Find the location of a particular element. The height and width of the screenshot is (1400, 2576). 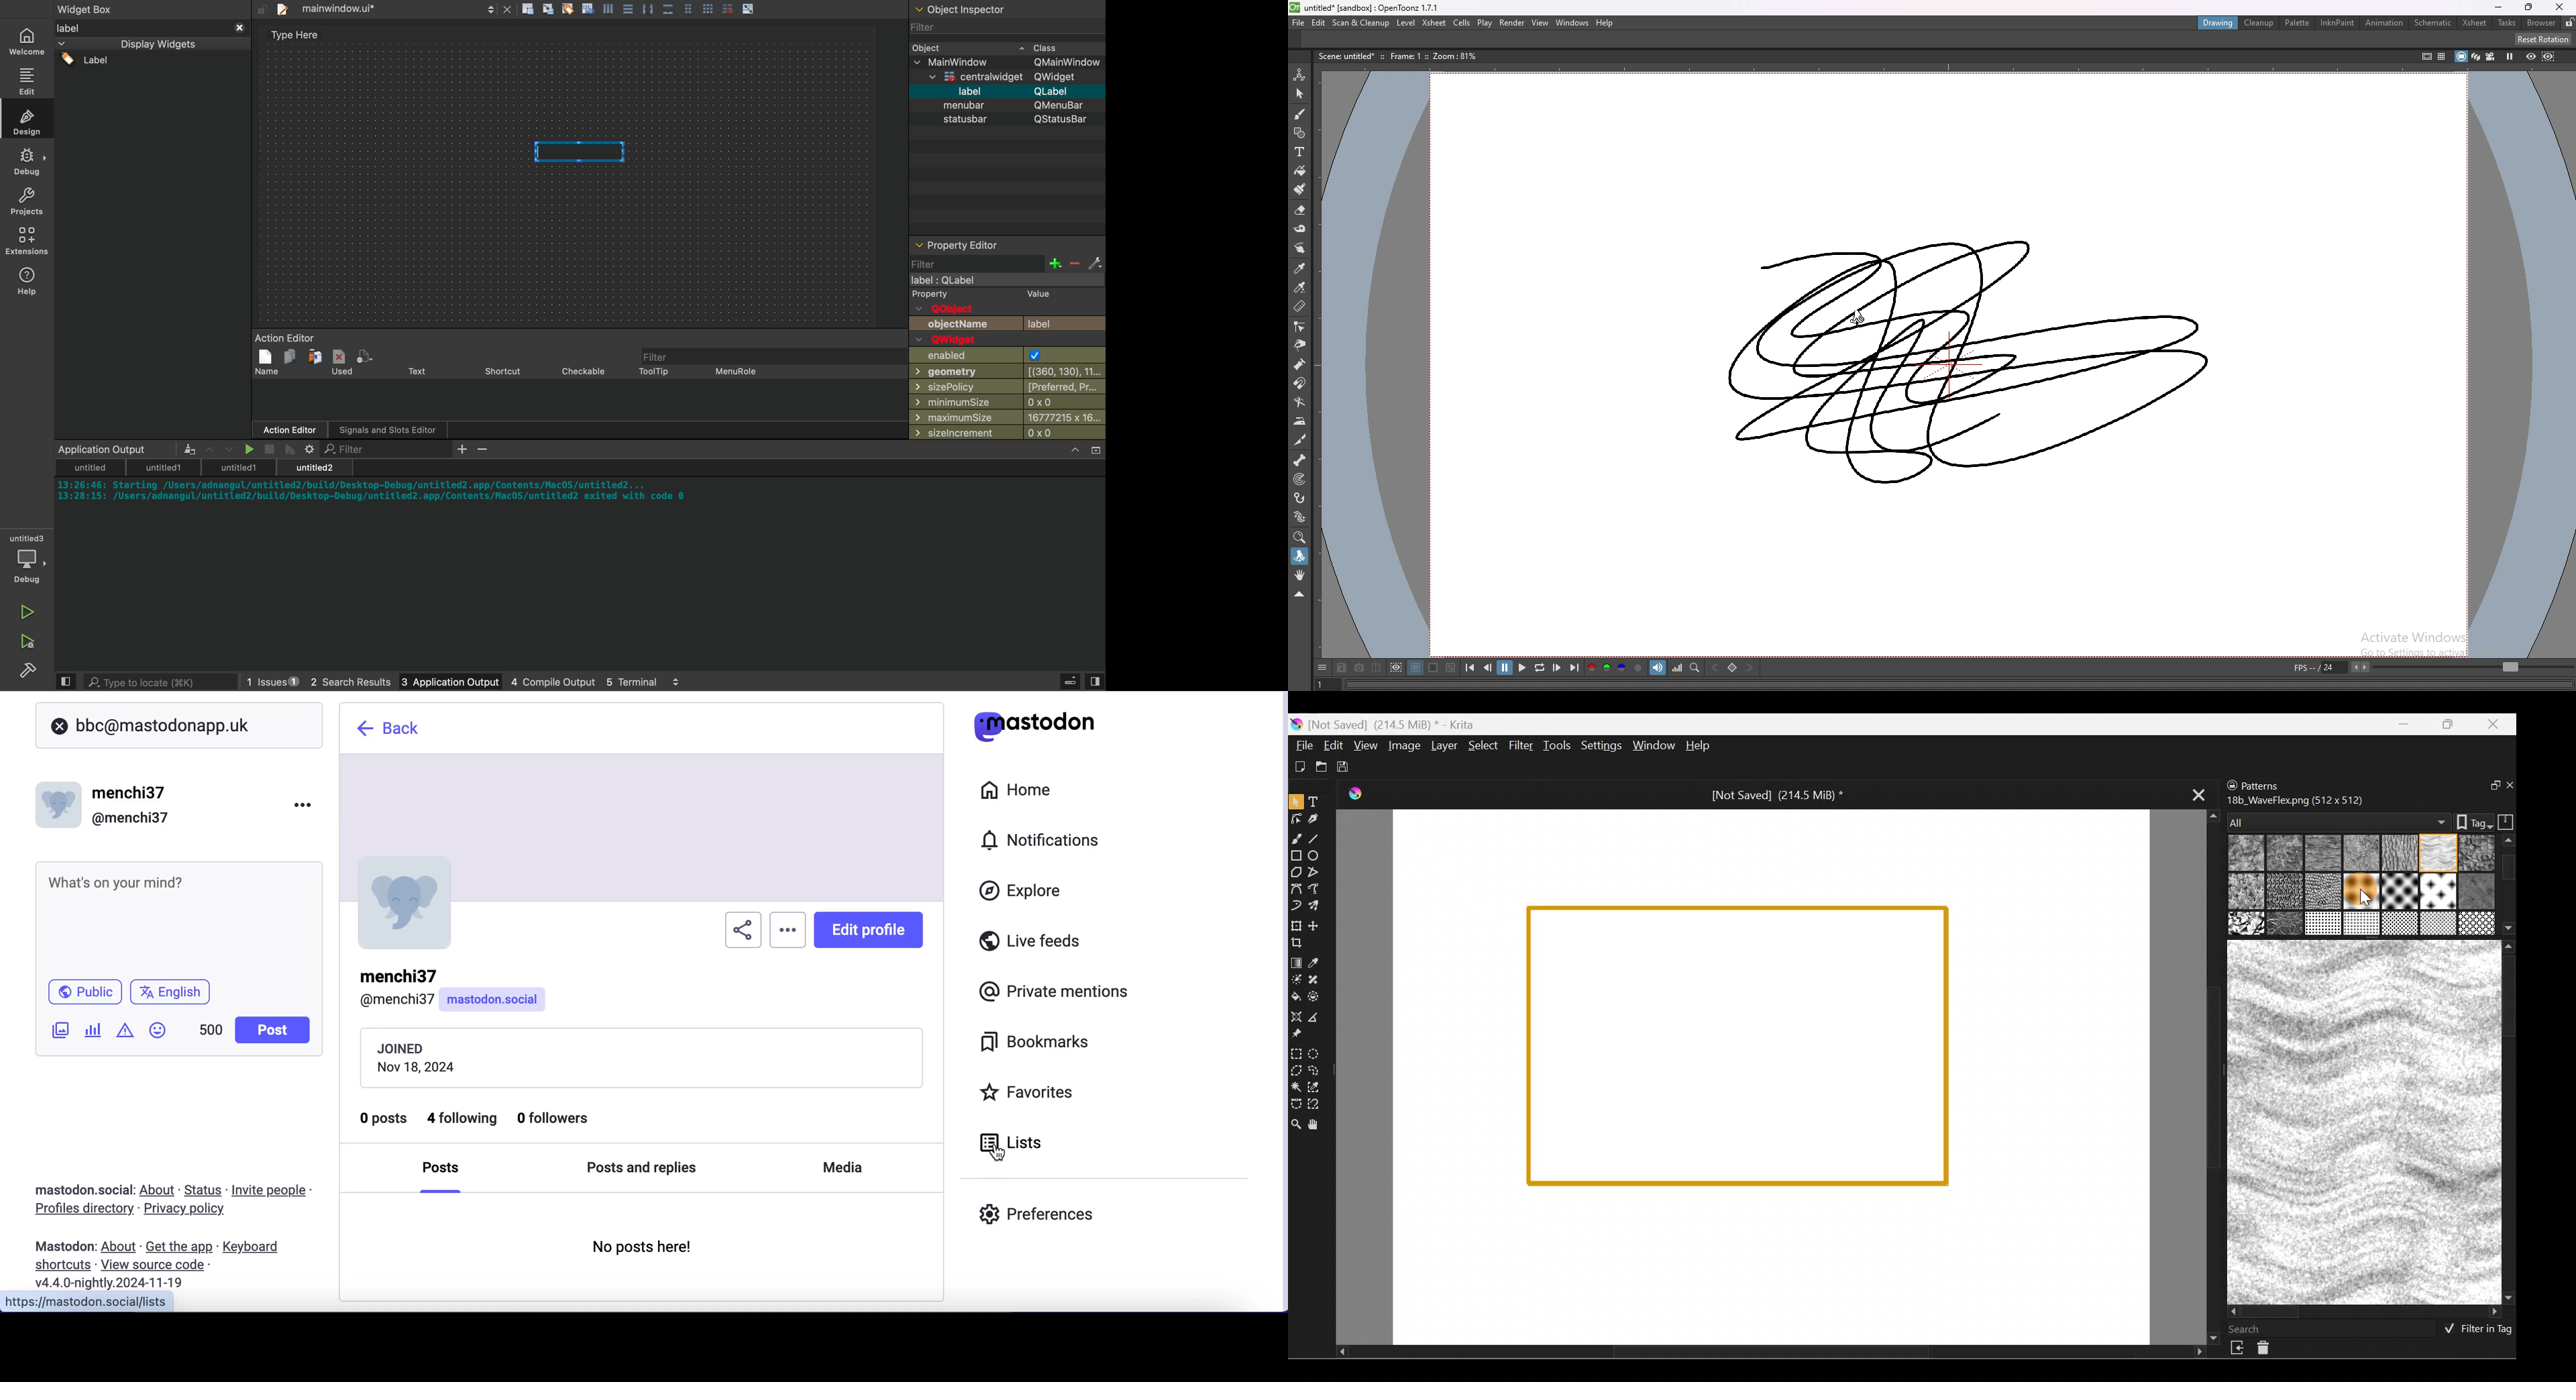

14 Texture_rock.png is located at coordinates (2248, 925).